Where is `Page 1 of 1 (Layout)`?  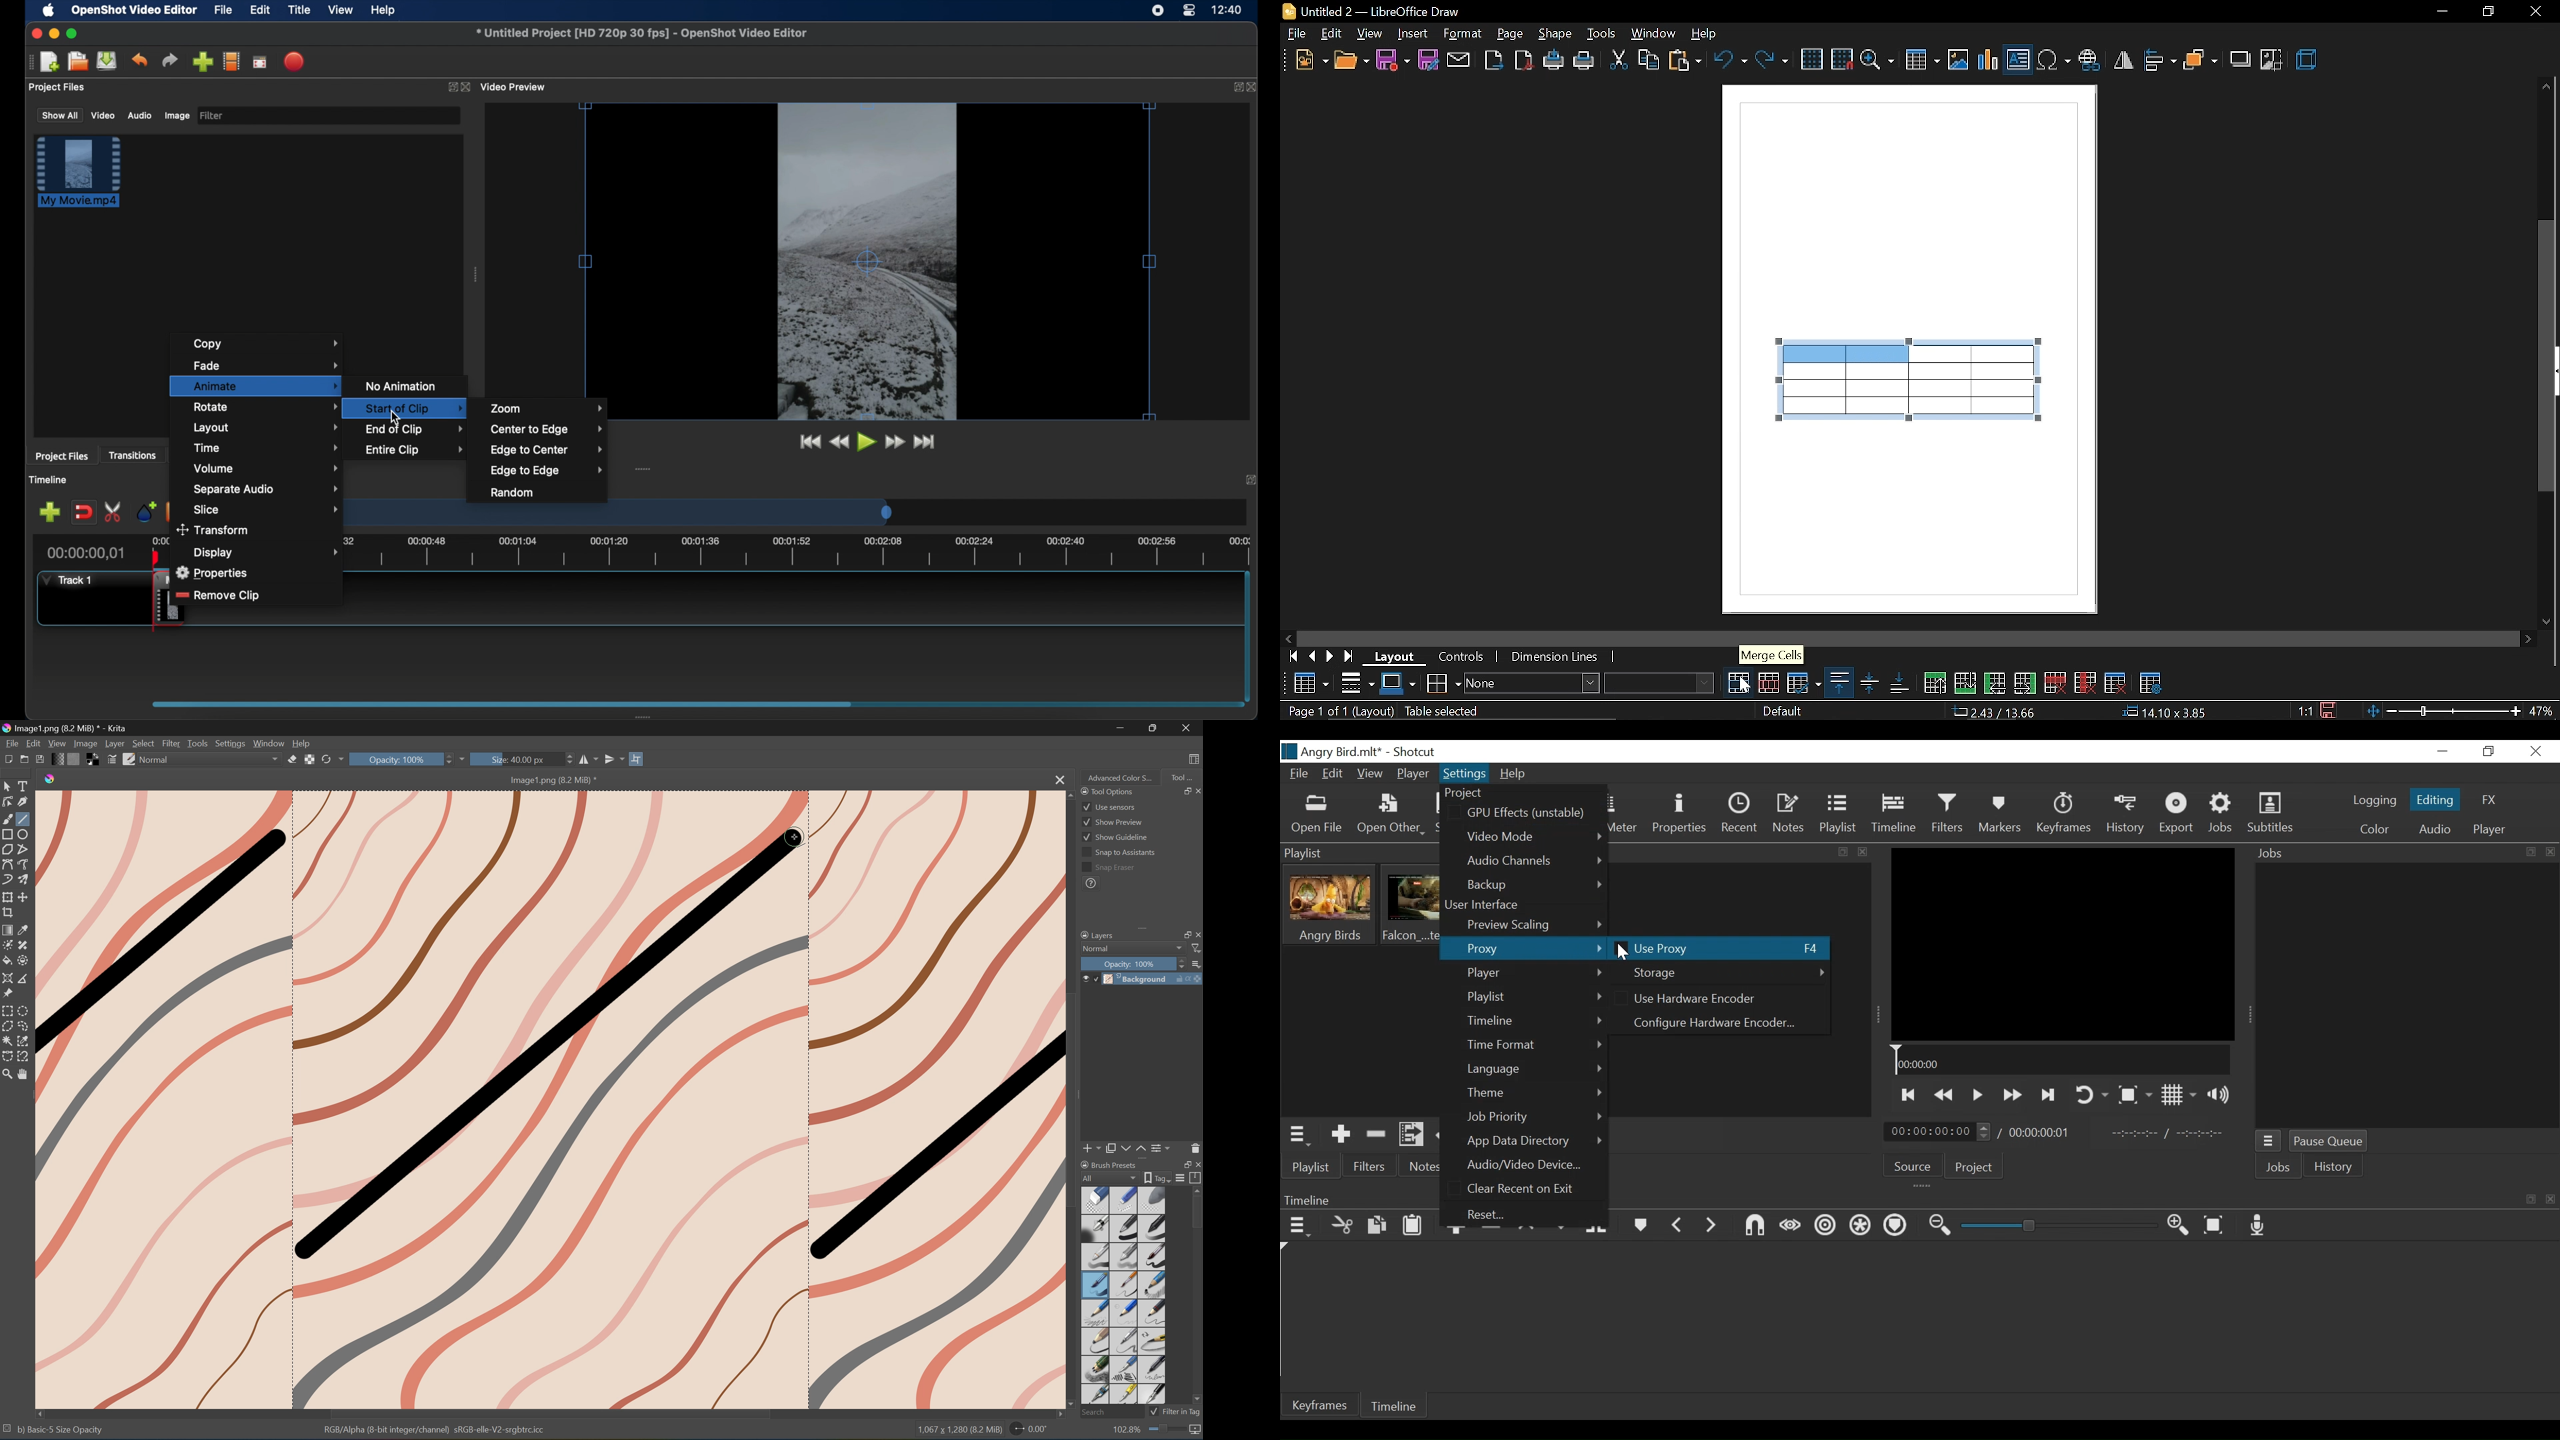 Page 1 of 1 (Layout) is located at coordinates (1338, 711).